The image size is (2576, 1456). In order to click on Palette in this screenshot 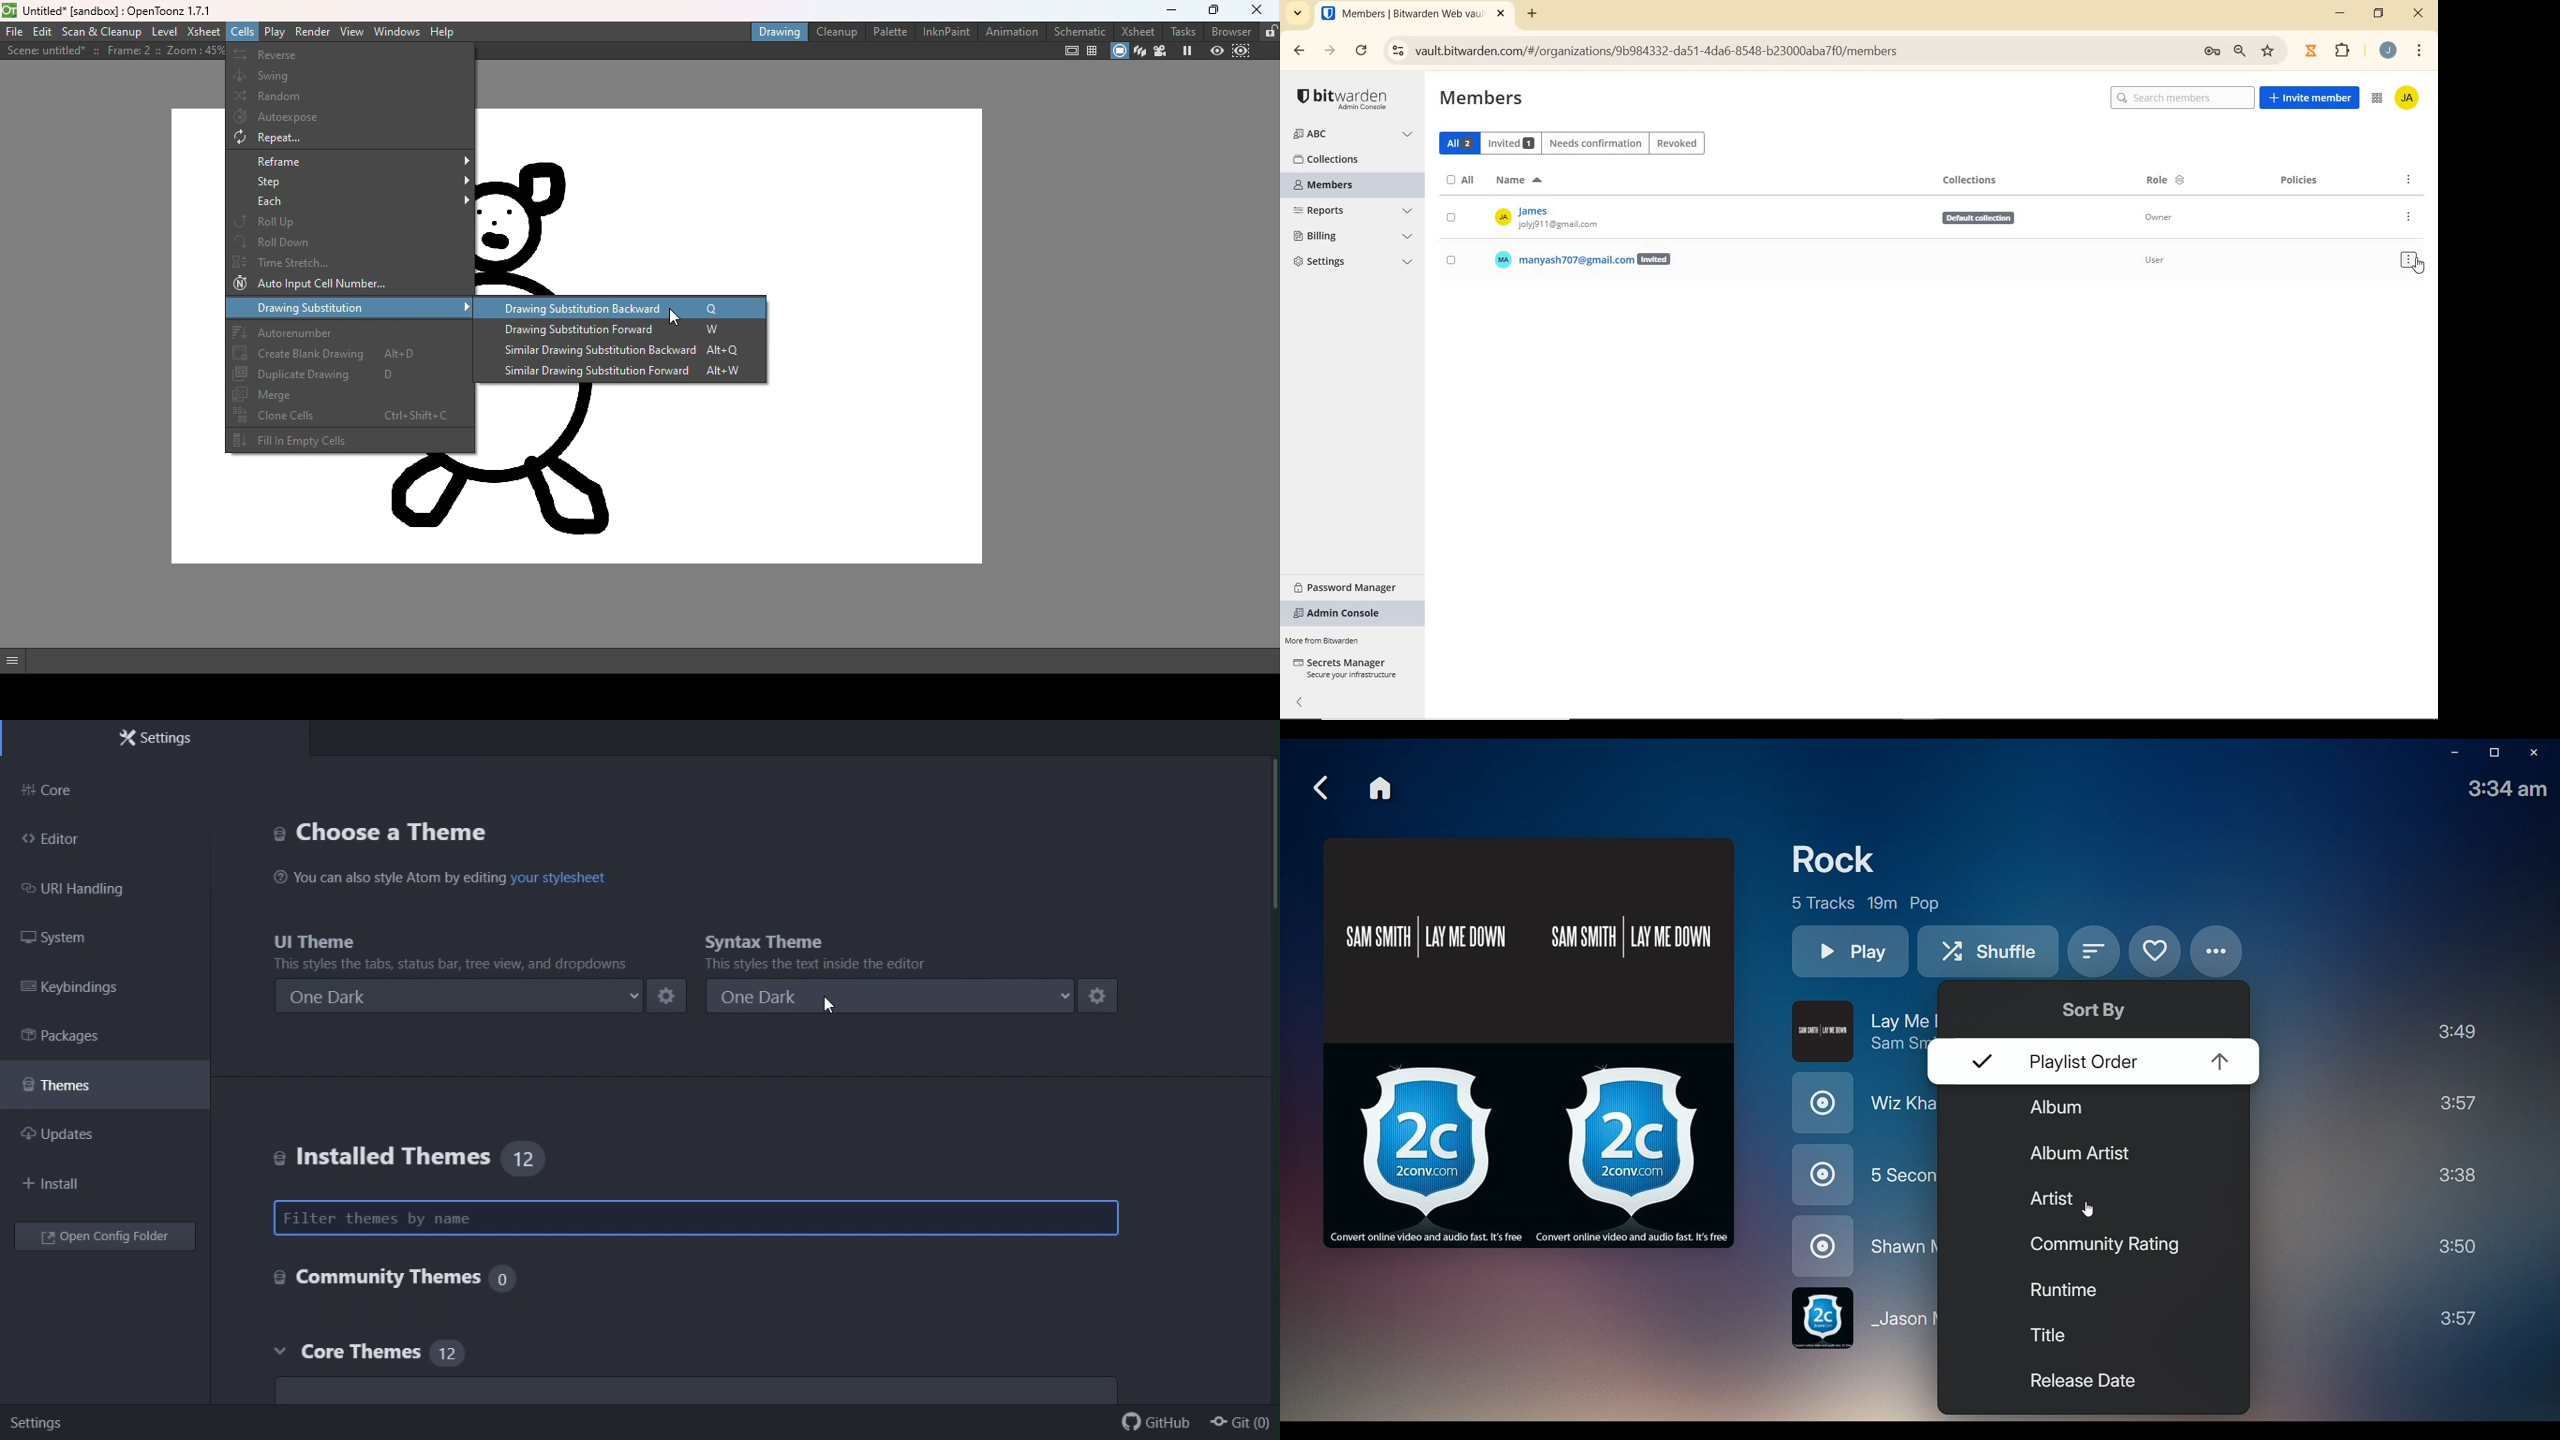, I will do `click(889, 31)`.